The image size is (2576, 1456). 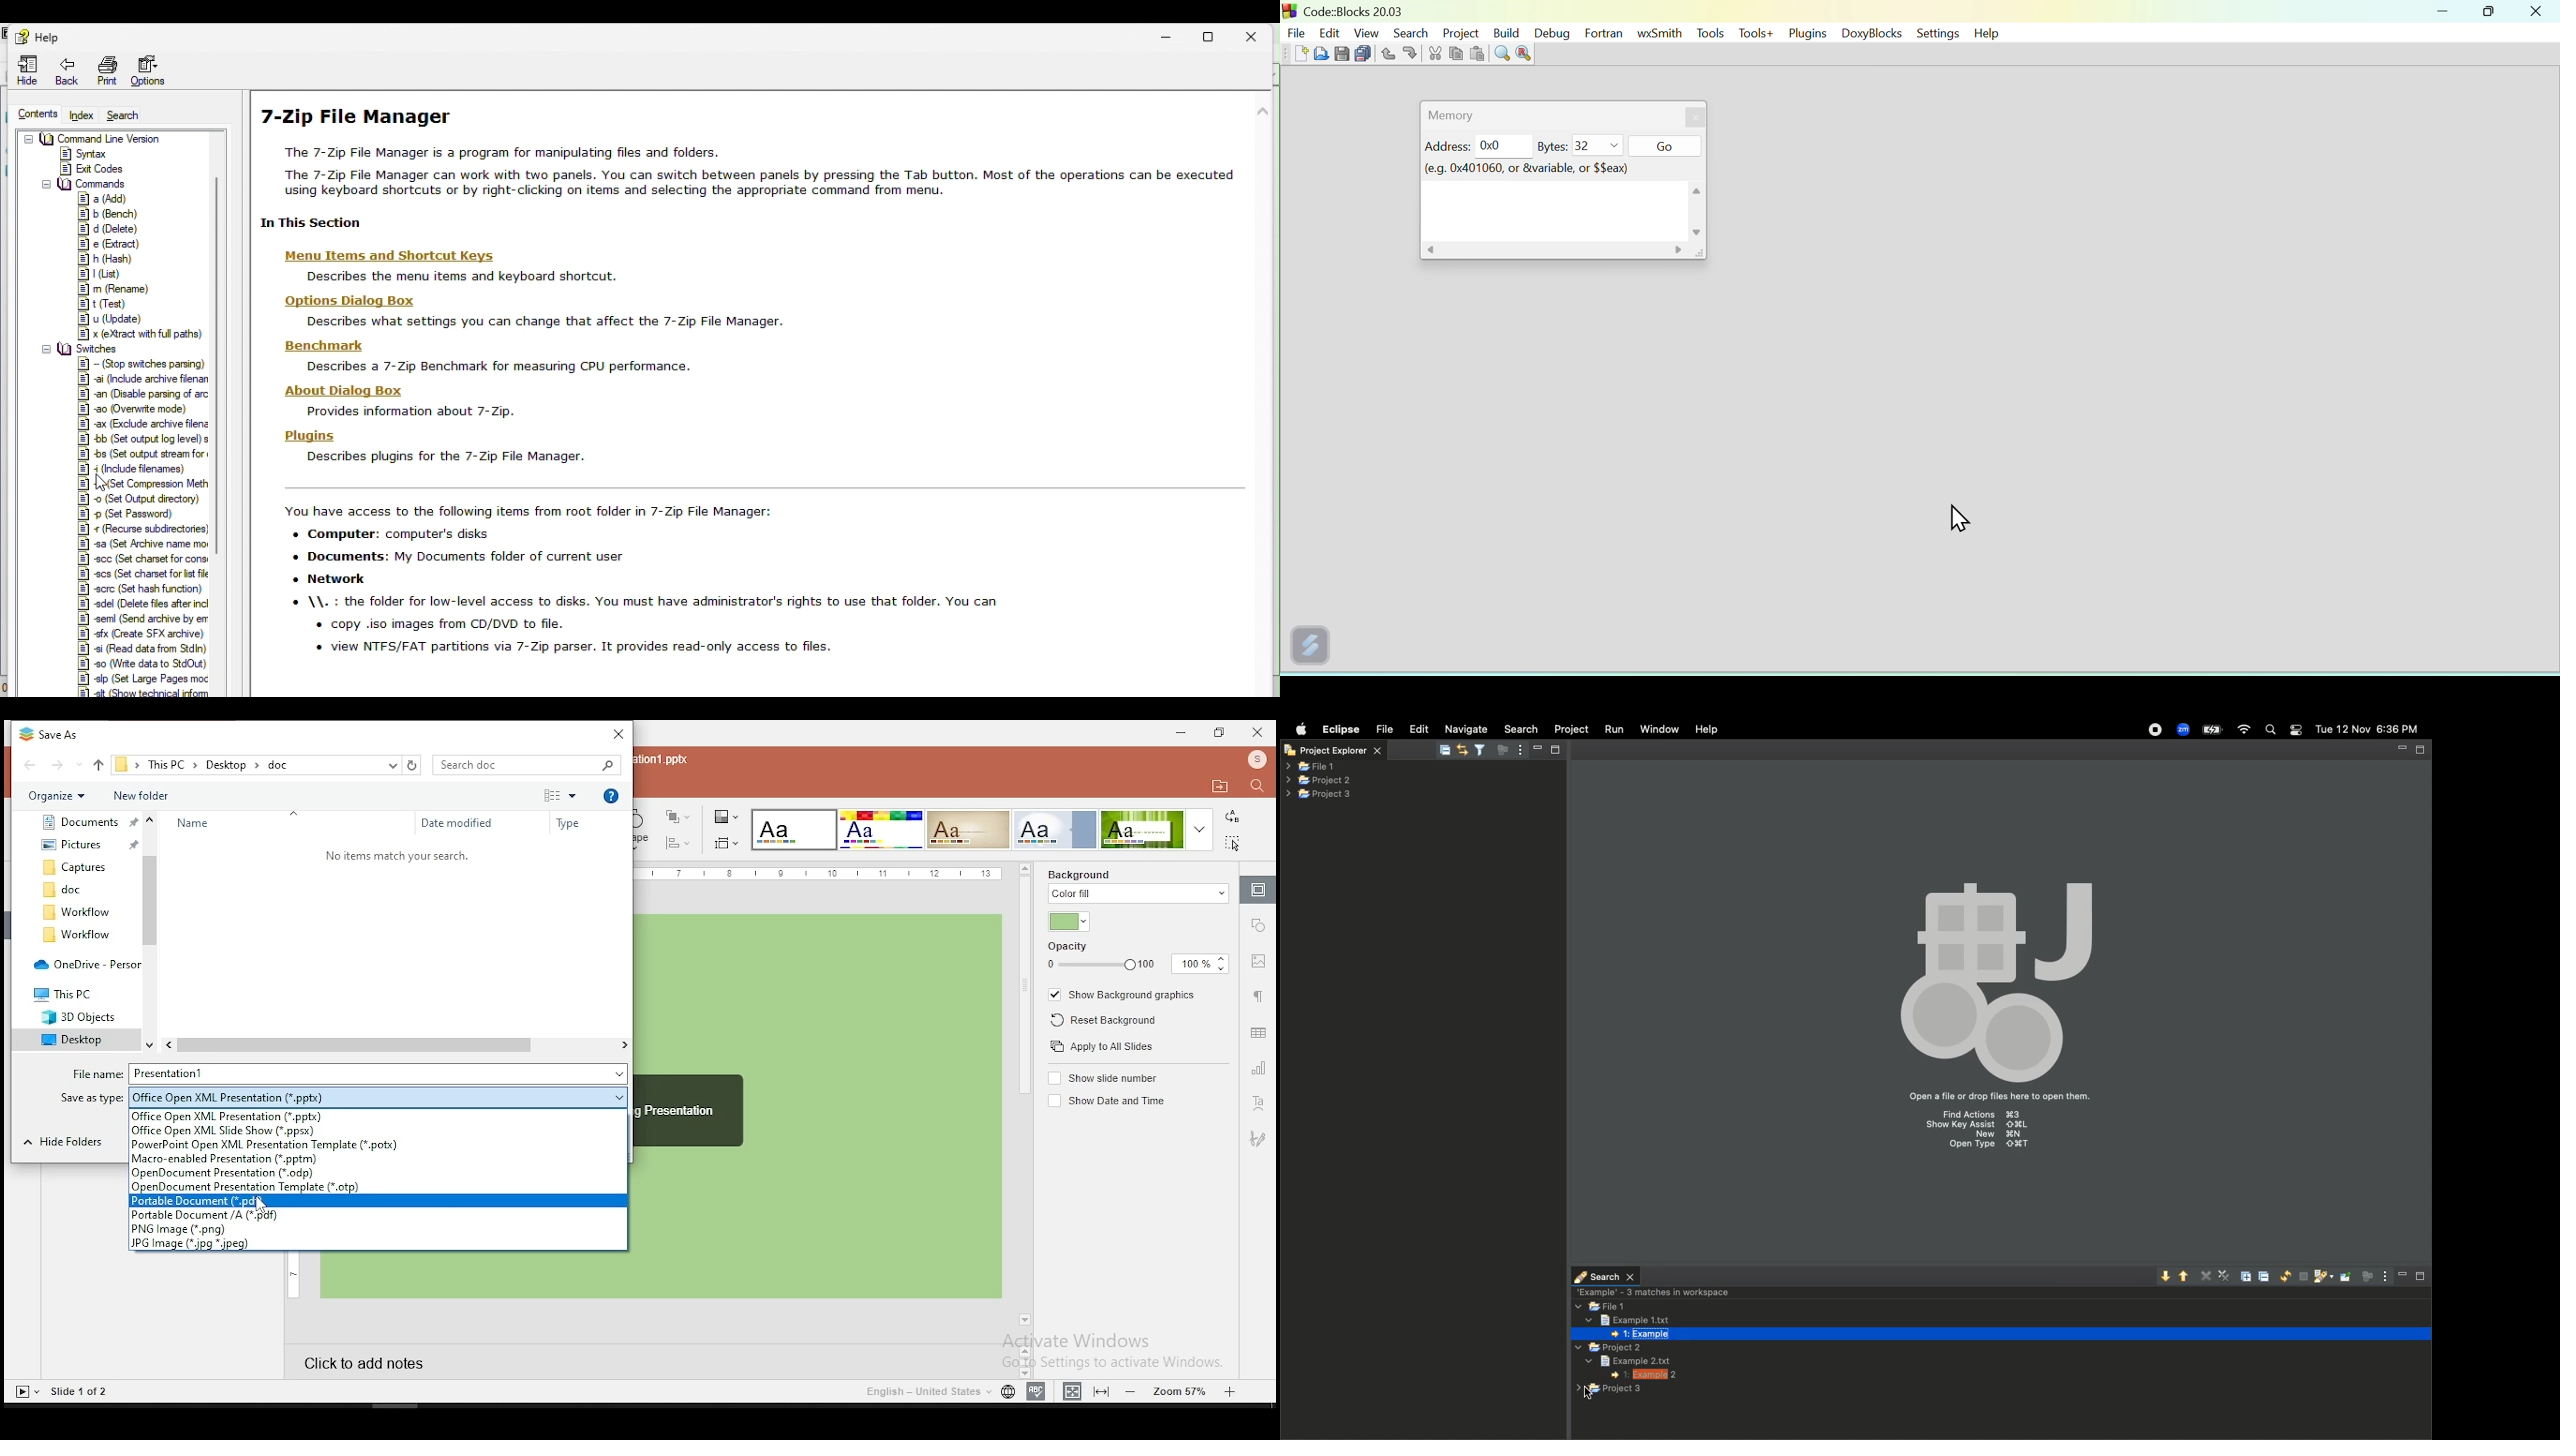 I want to click on Search, so click(x=2271, y=731).